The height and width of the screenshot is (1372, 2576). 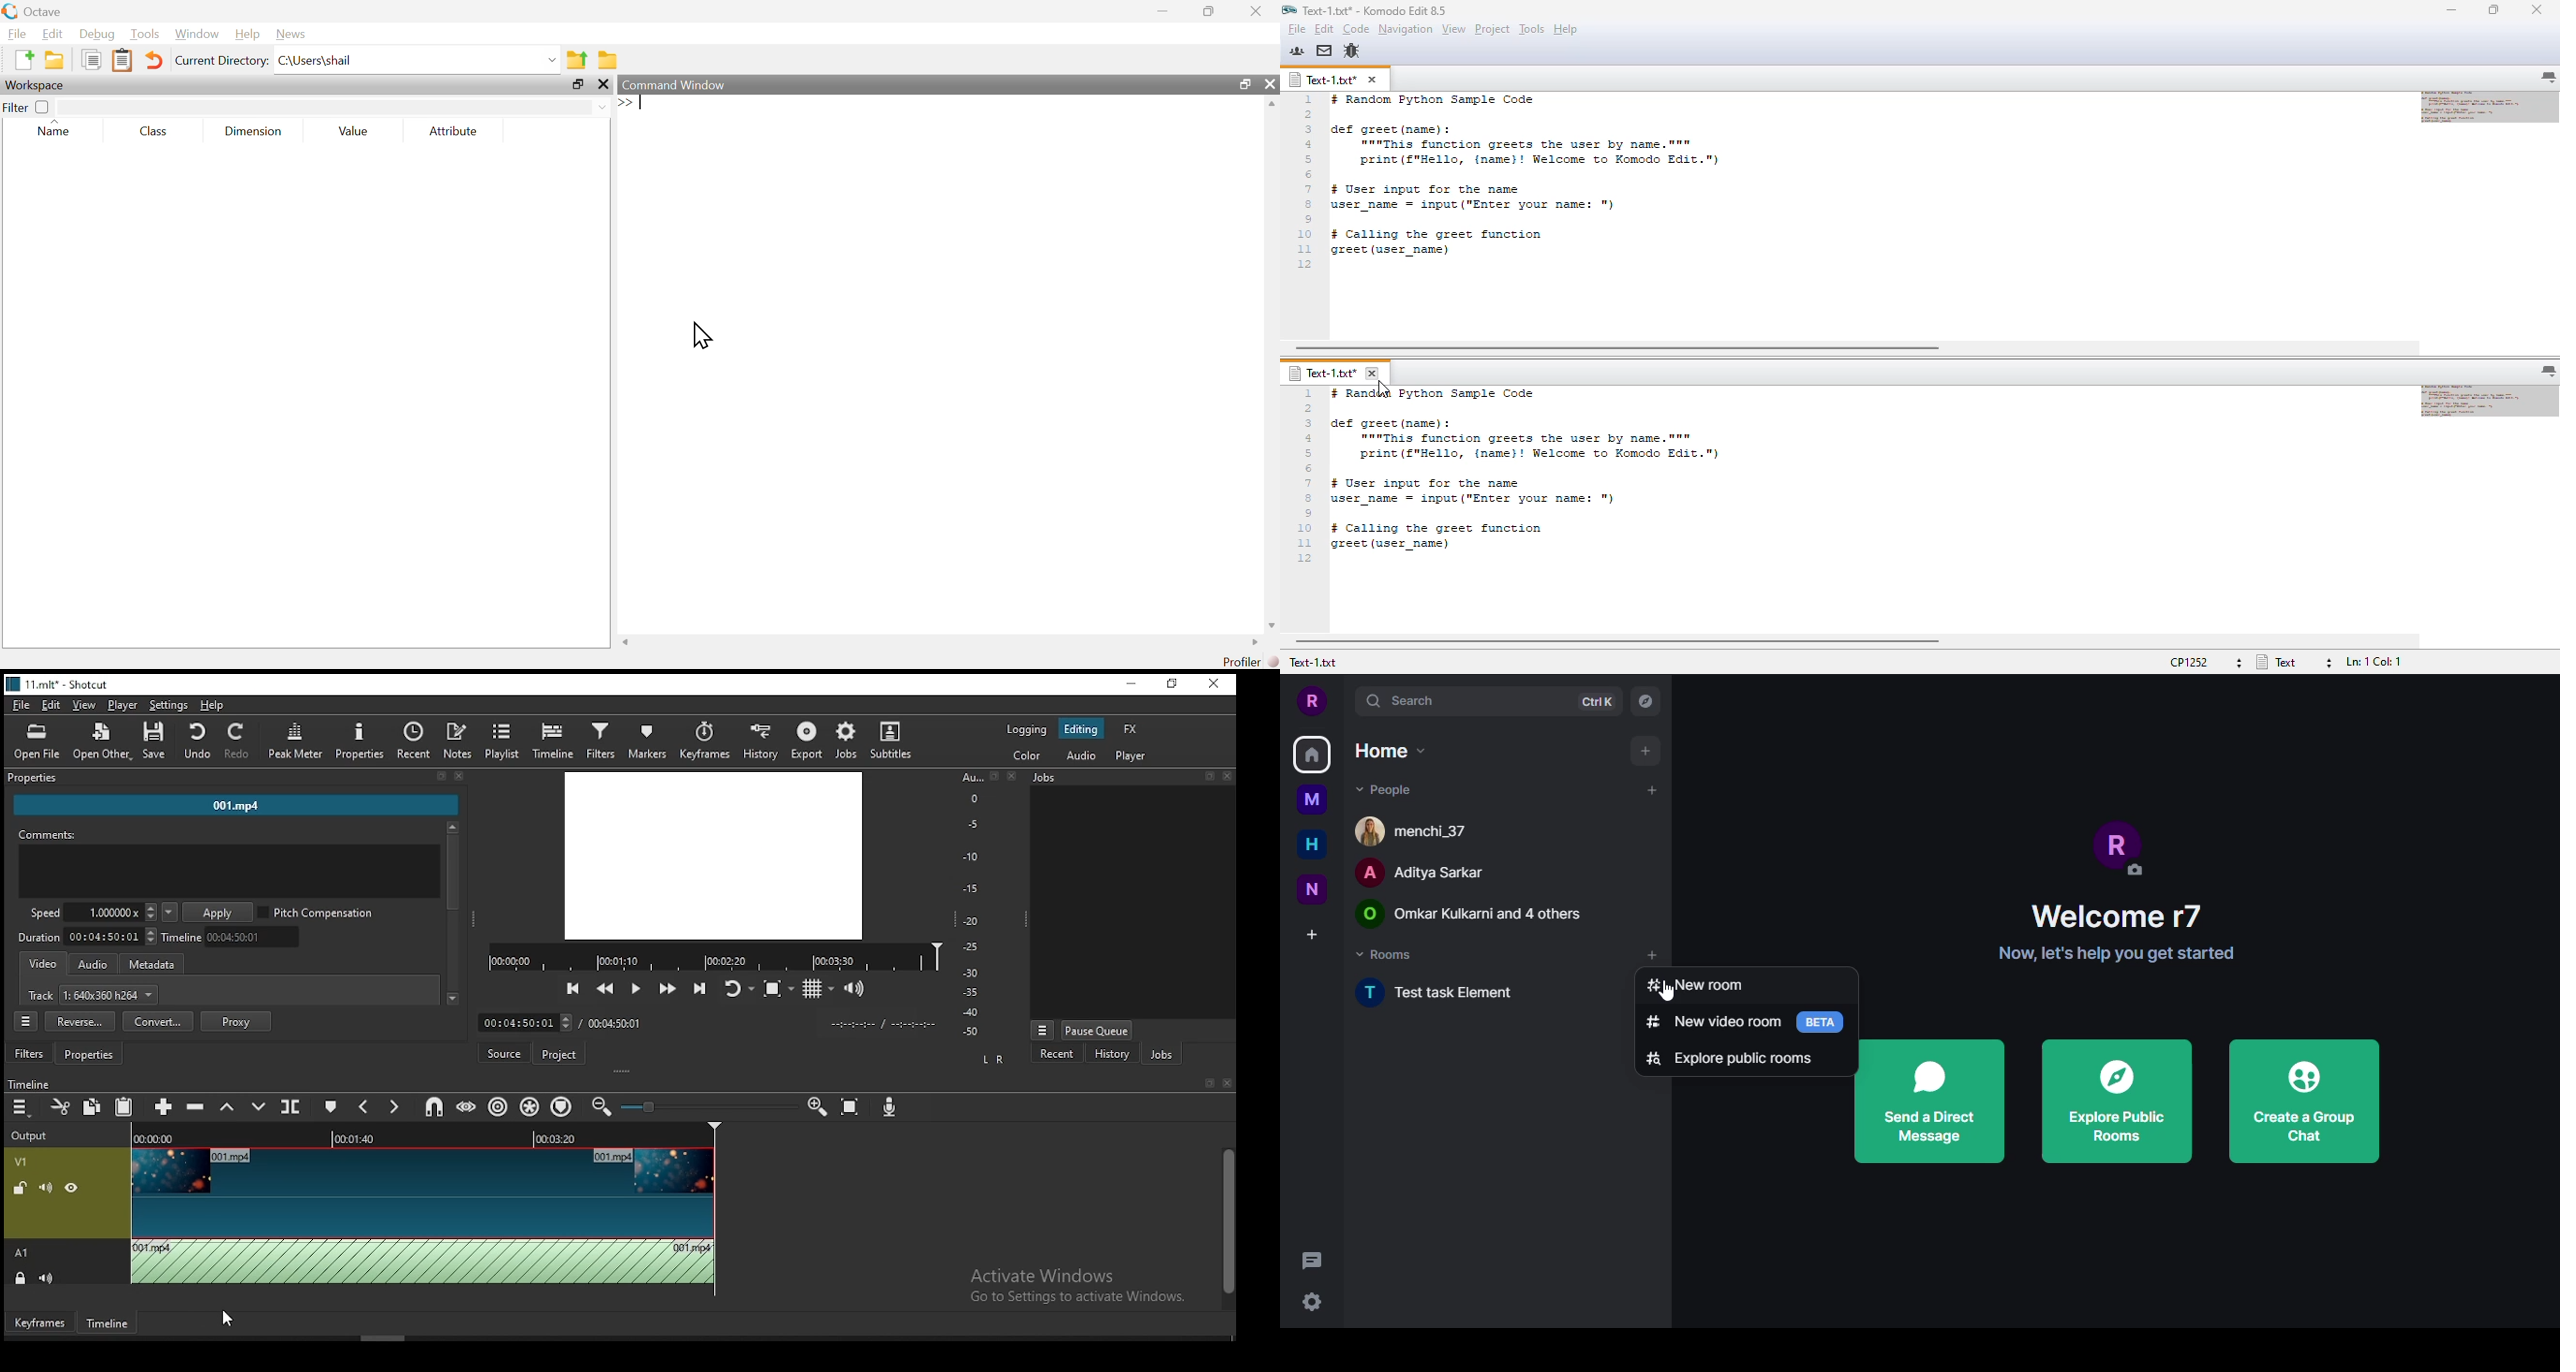 I want to click on append, so click(x=166, y=1106).